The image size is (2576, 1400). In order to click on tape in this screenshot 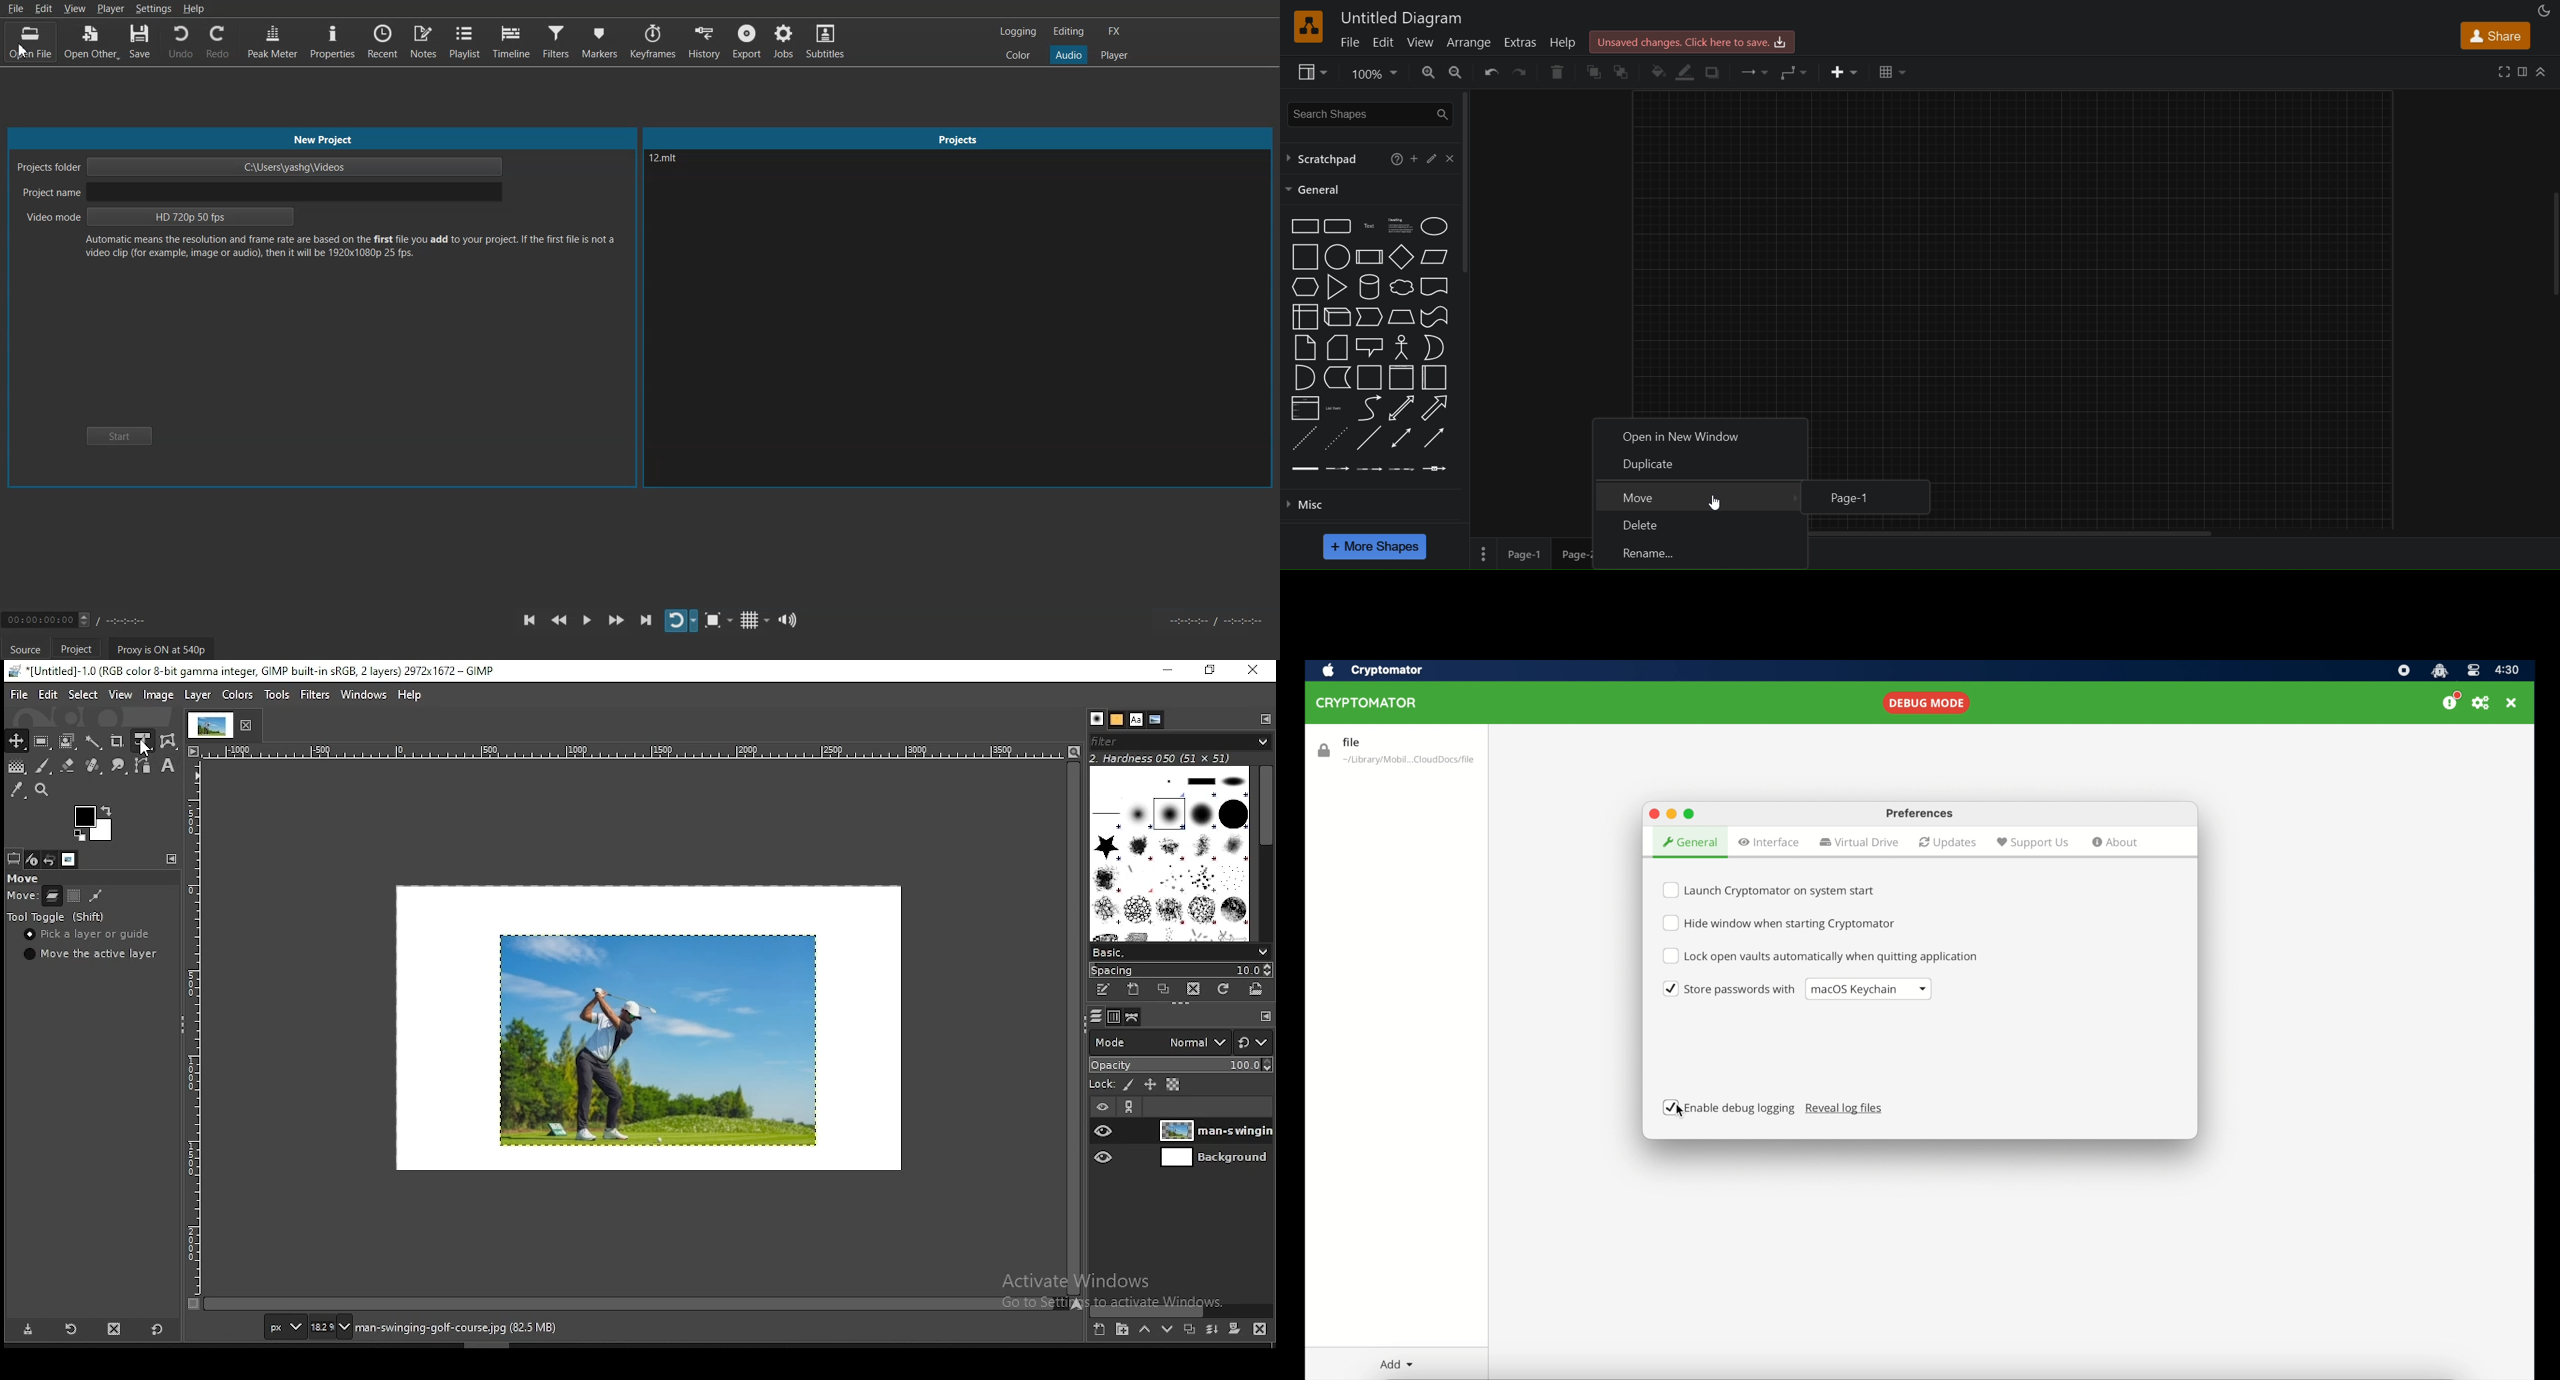, I will do `click(1434, 317)`.